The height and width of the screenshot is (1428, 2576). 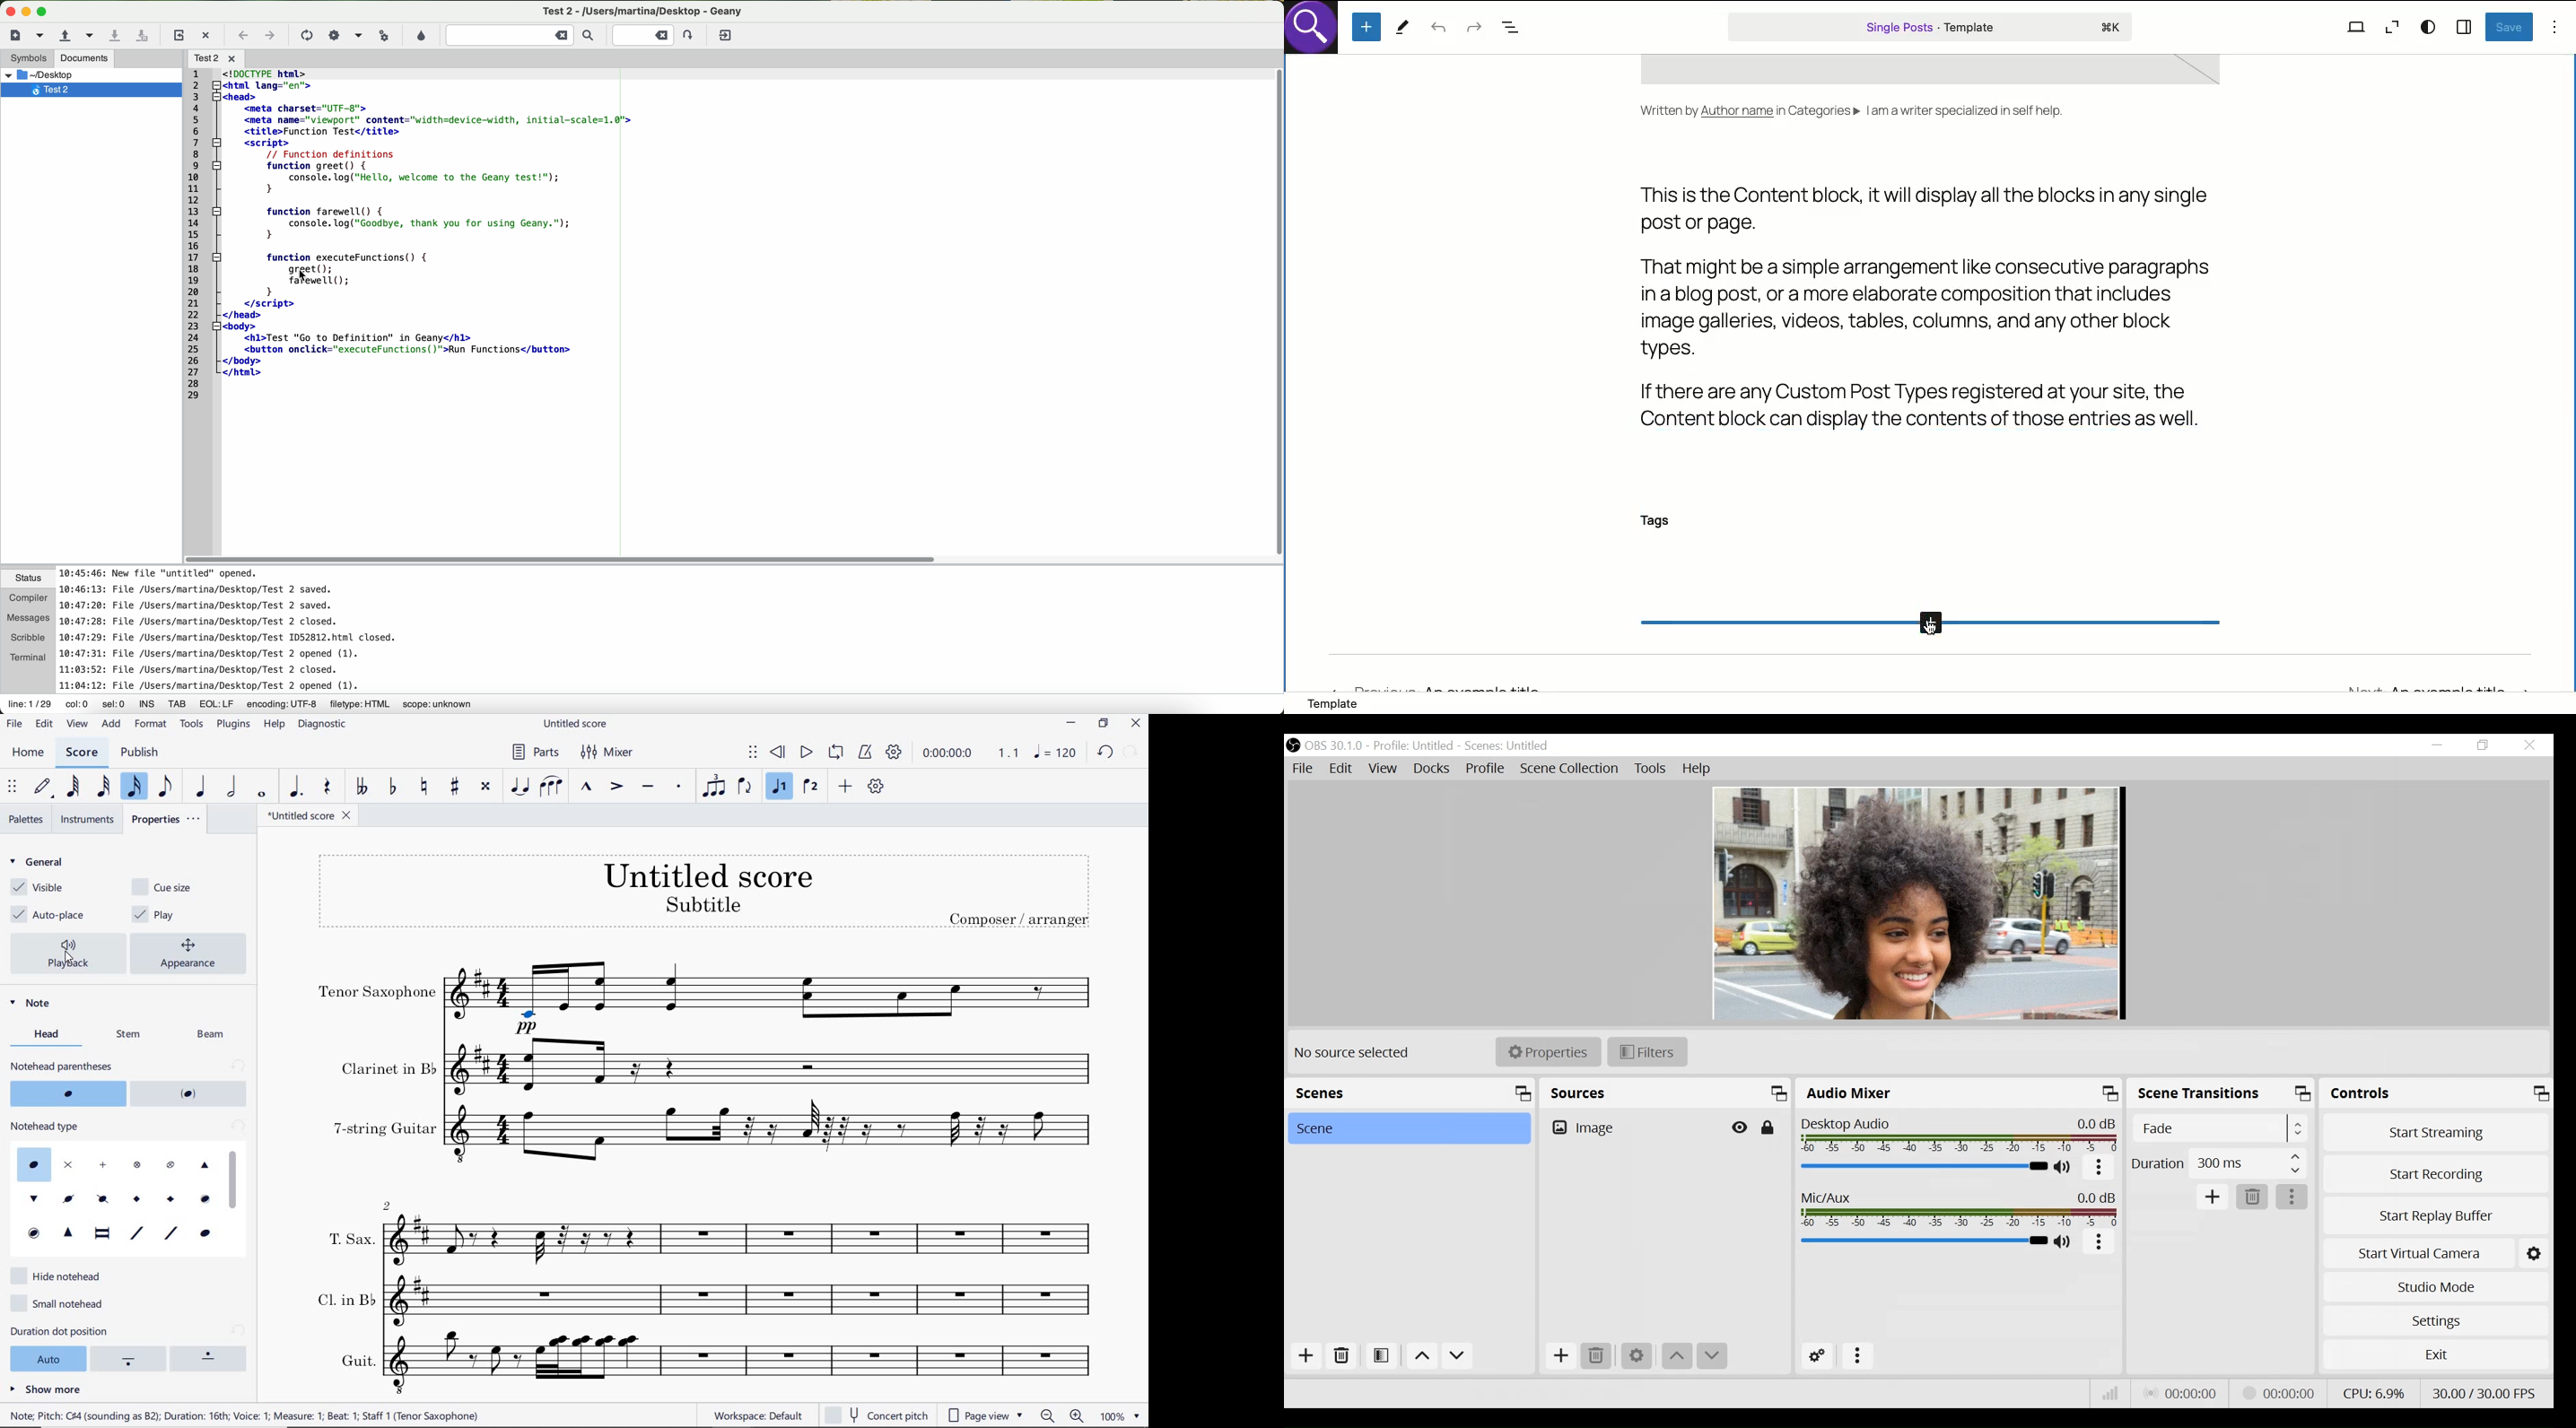 What do you see at coordinates (2253, 1196) in the screenshot?
I see `Delete` at bounding box center [2253, 1196].